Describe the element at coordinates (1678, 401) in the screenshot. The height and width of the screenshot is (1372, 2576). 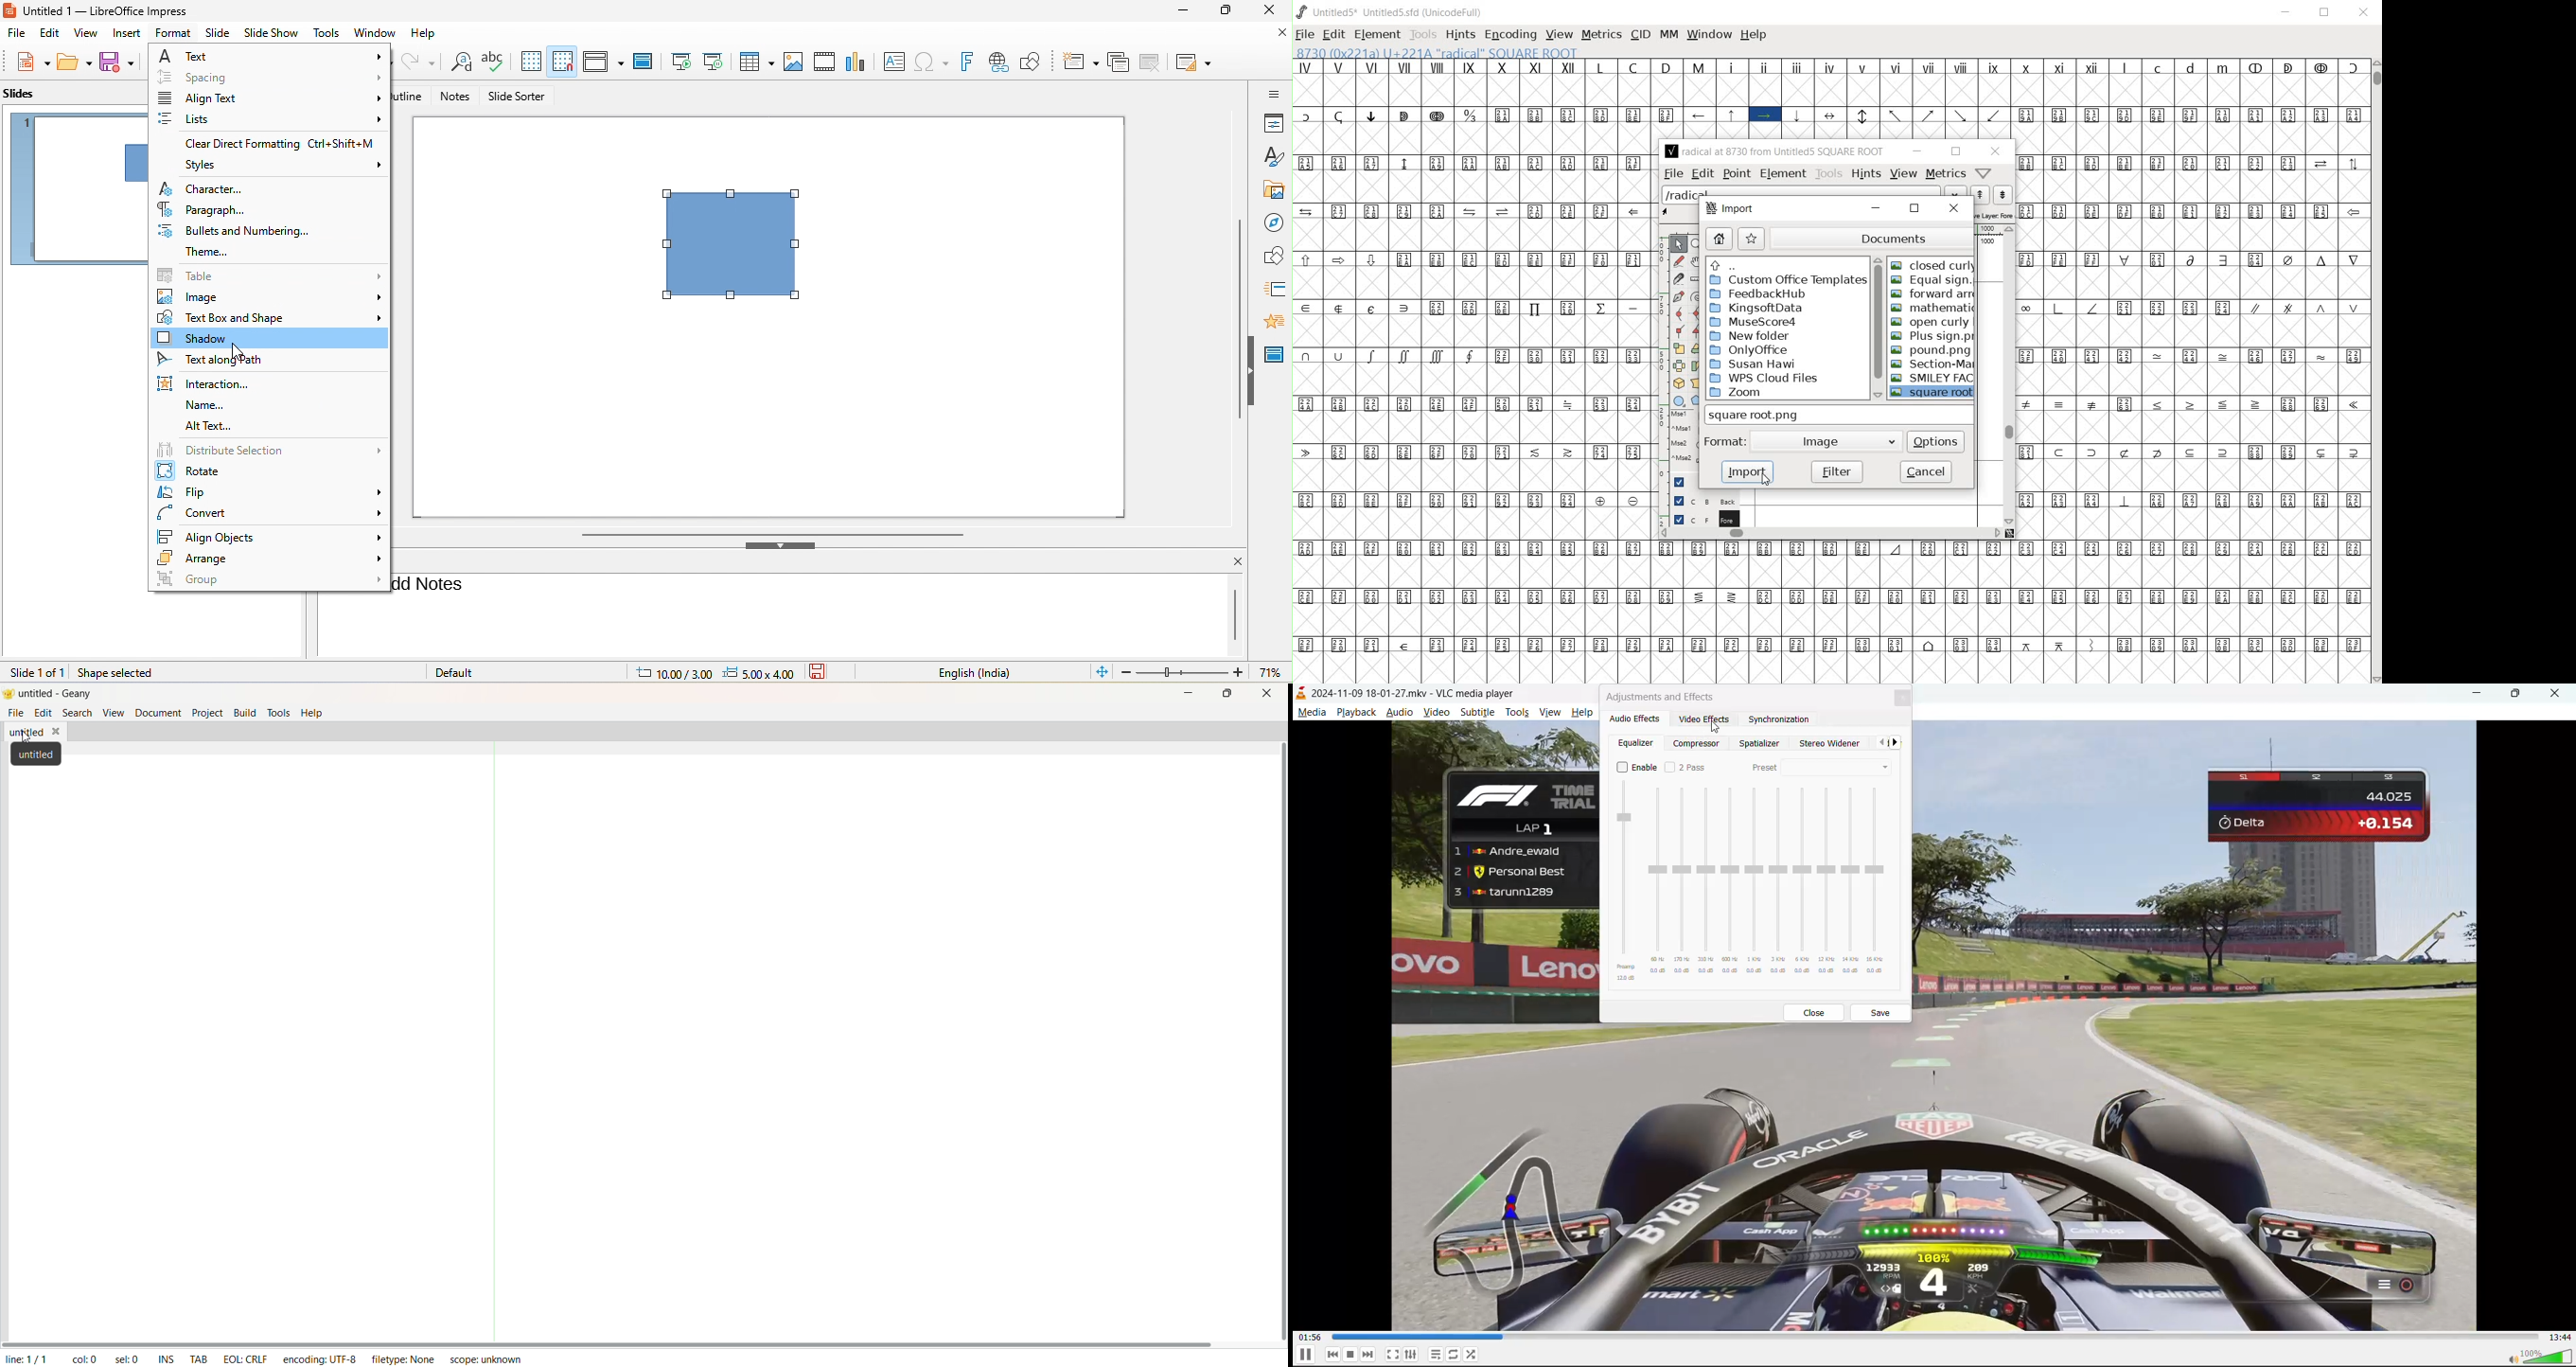
I see `rectangle or ellipse` at that location.